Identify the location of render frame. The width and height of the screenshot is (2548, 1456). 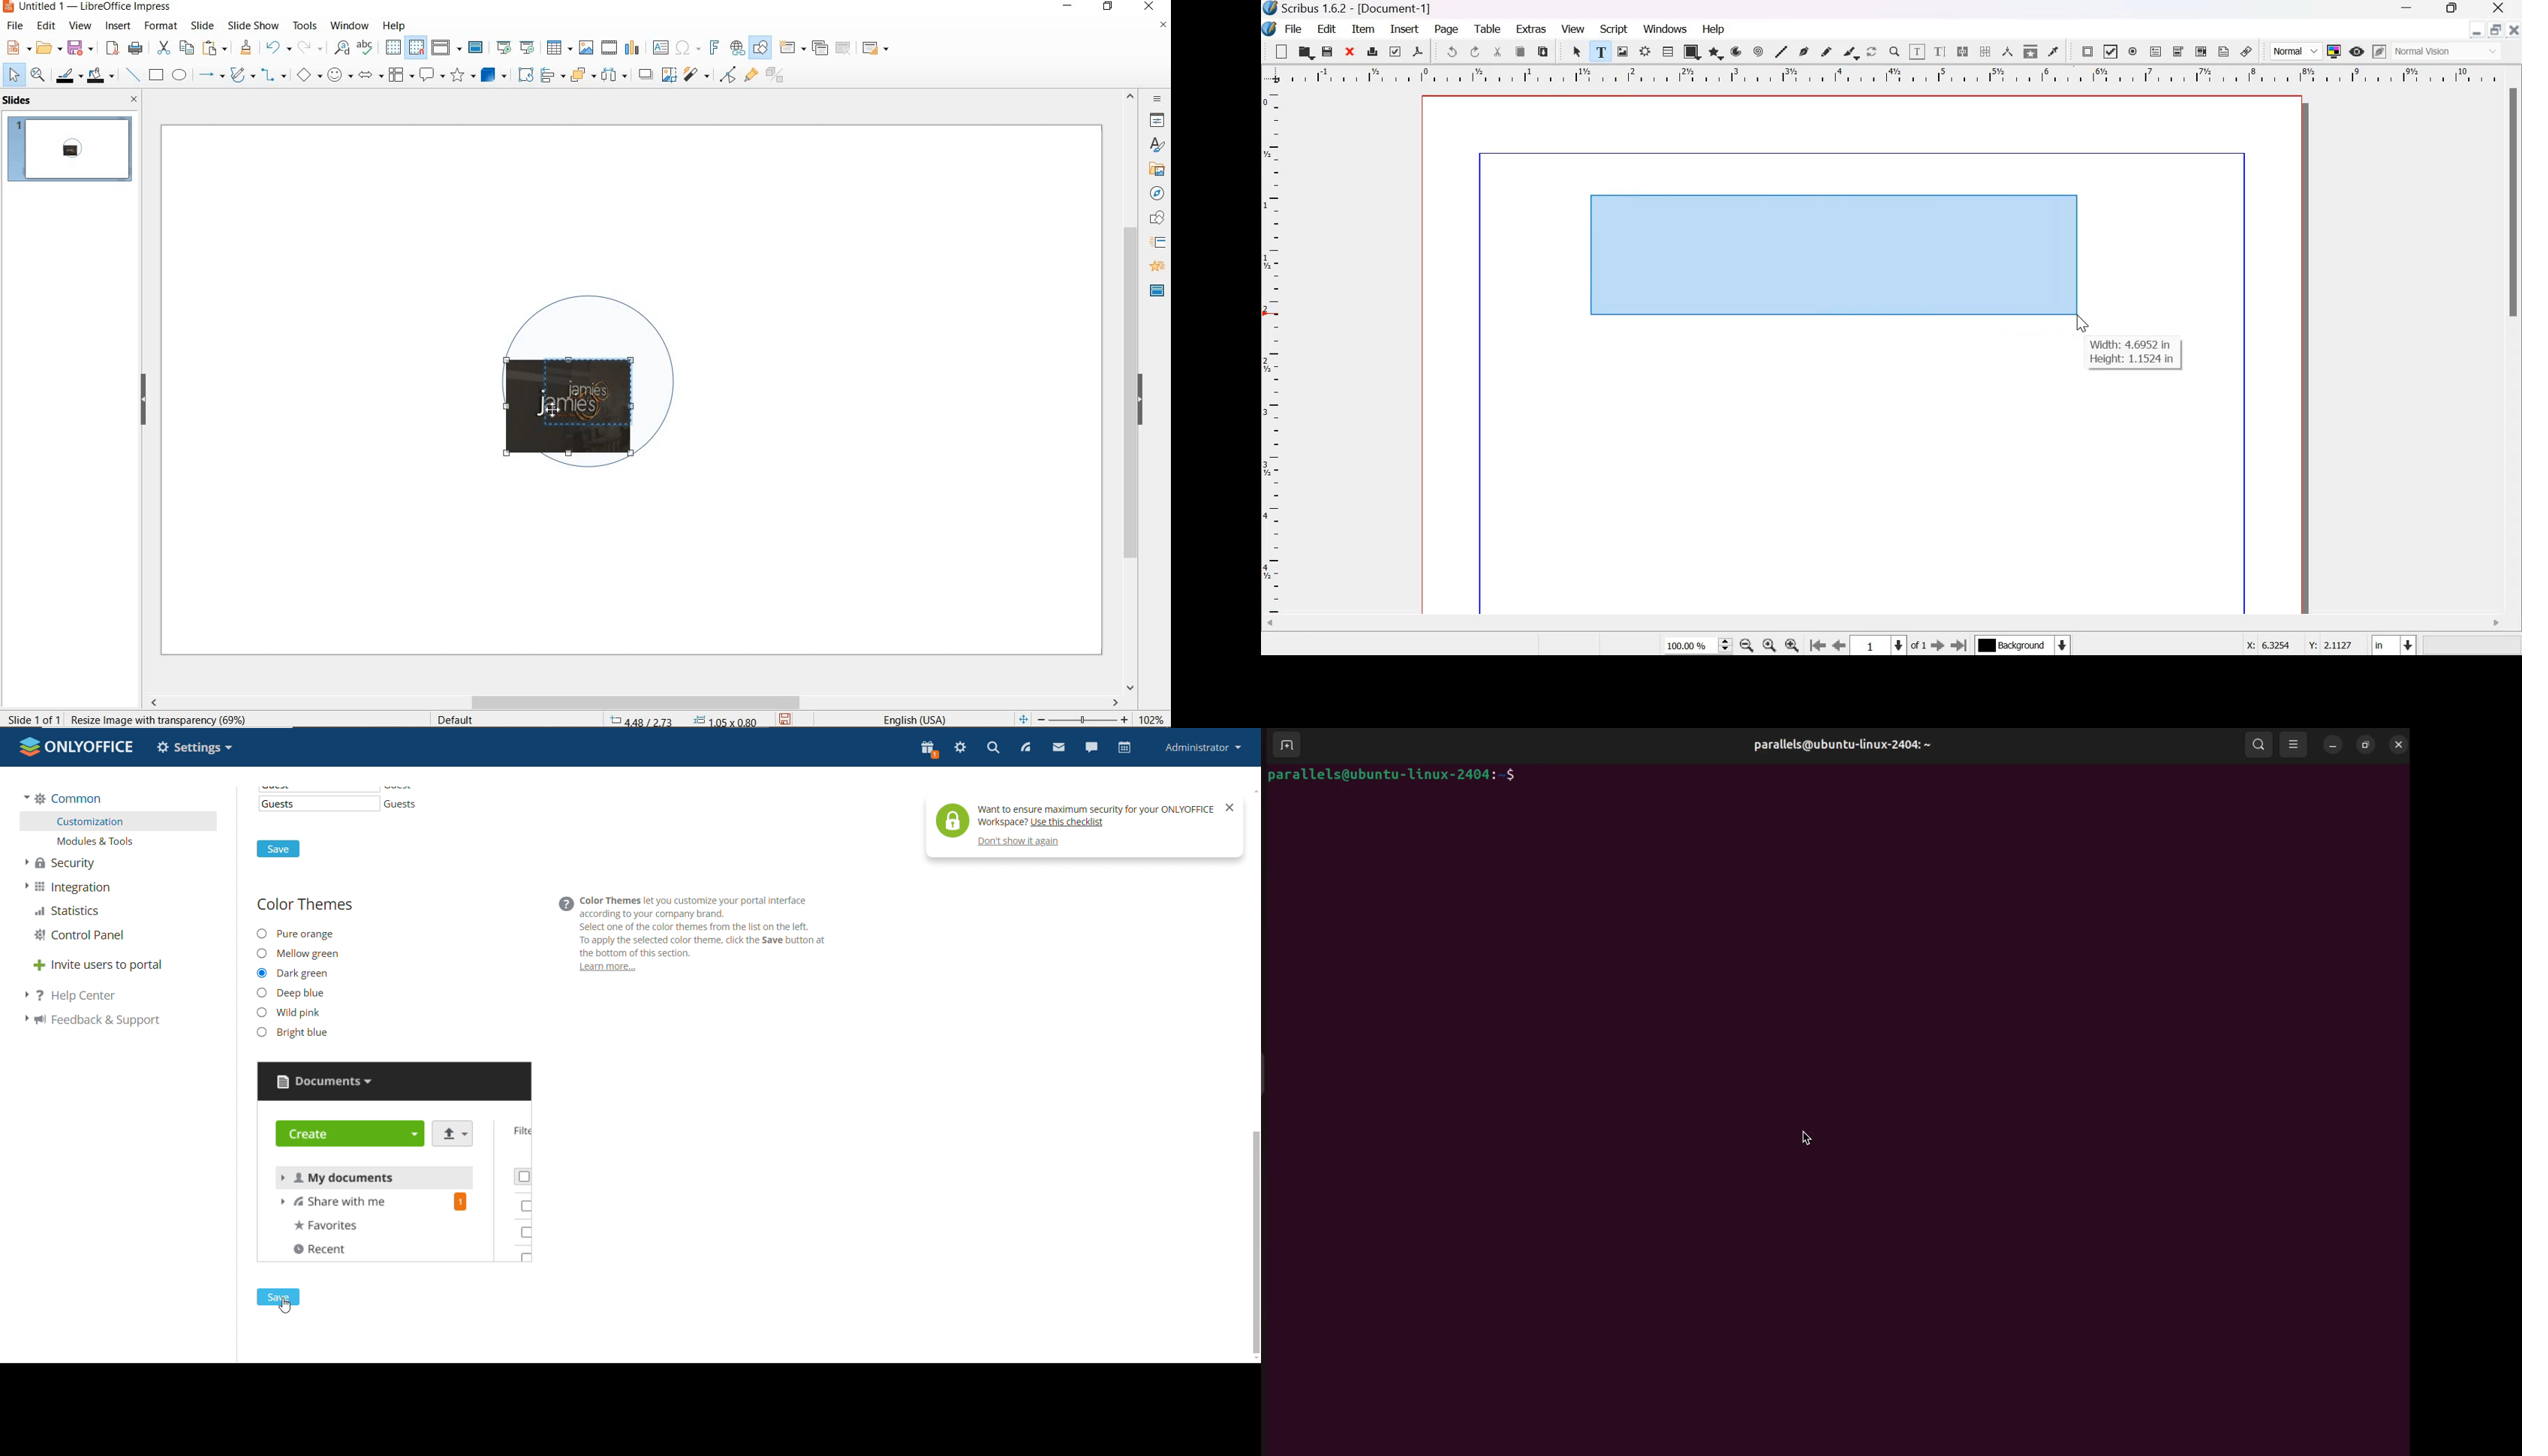
(1645, 51).